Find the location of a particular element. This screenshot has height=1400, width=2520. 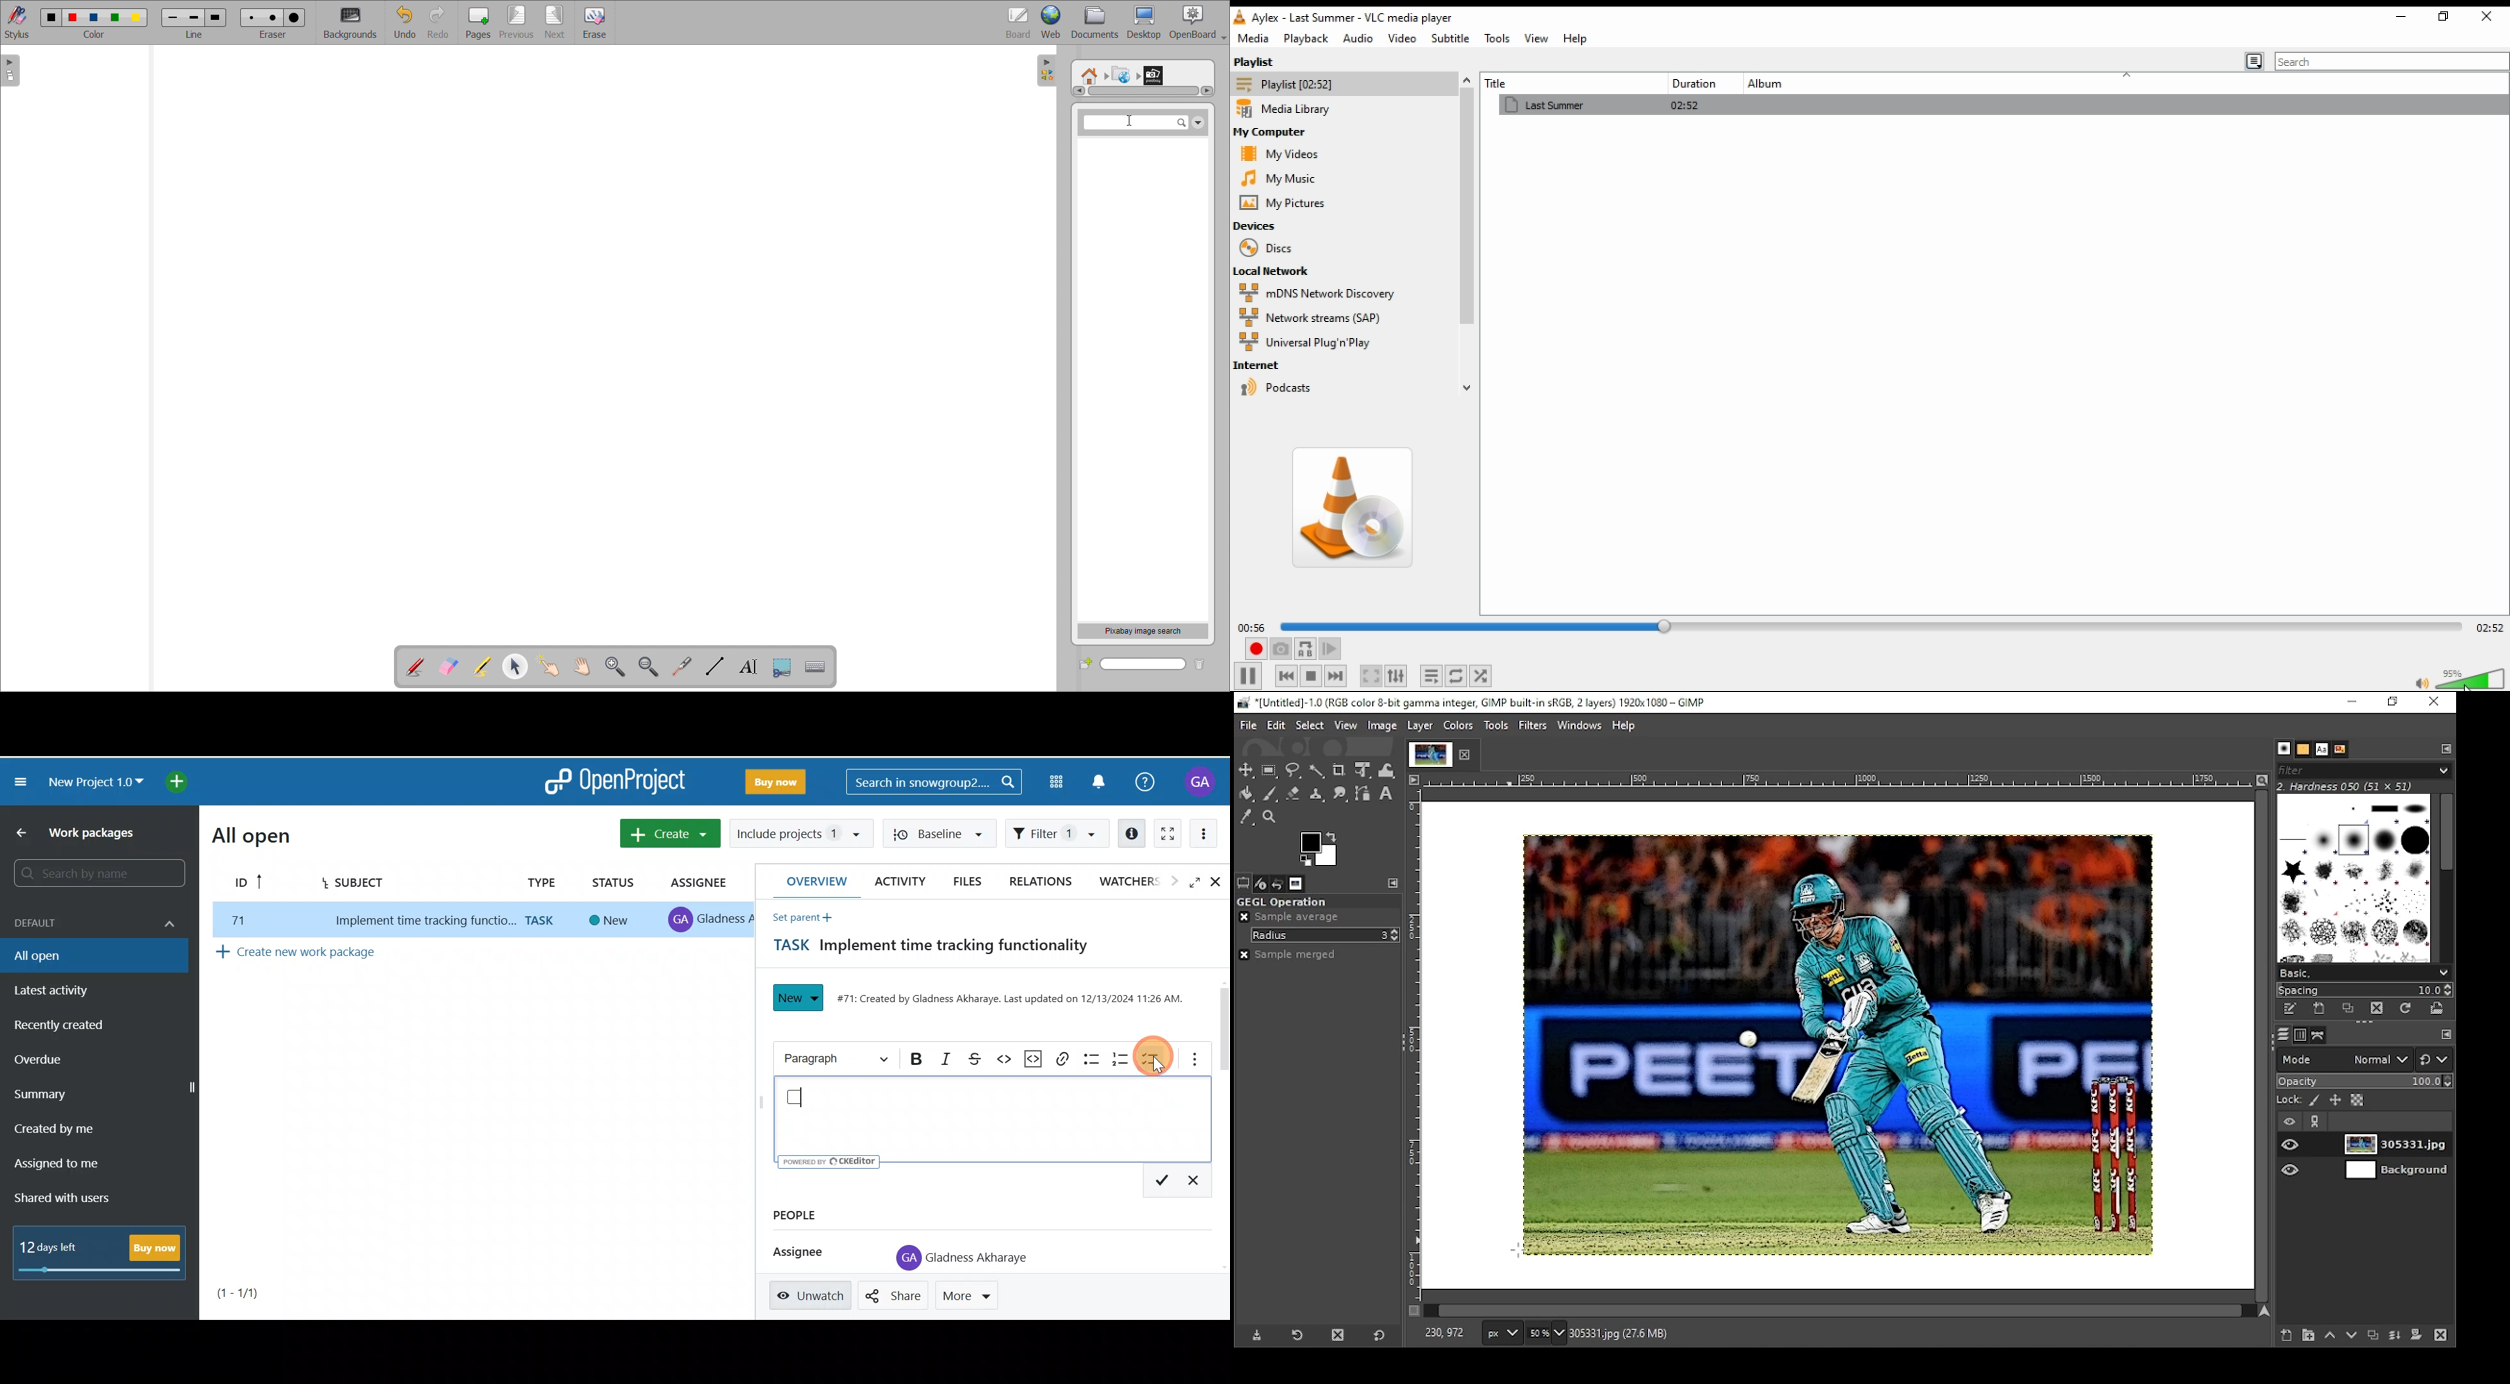

layer 1 is located at coordinates (2400, 1147).